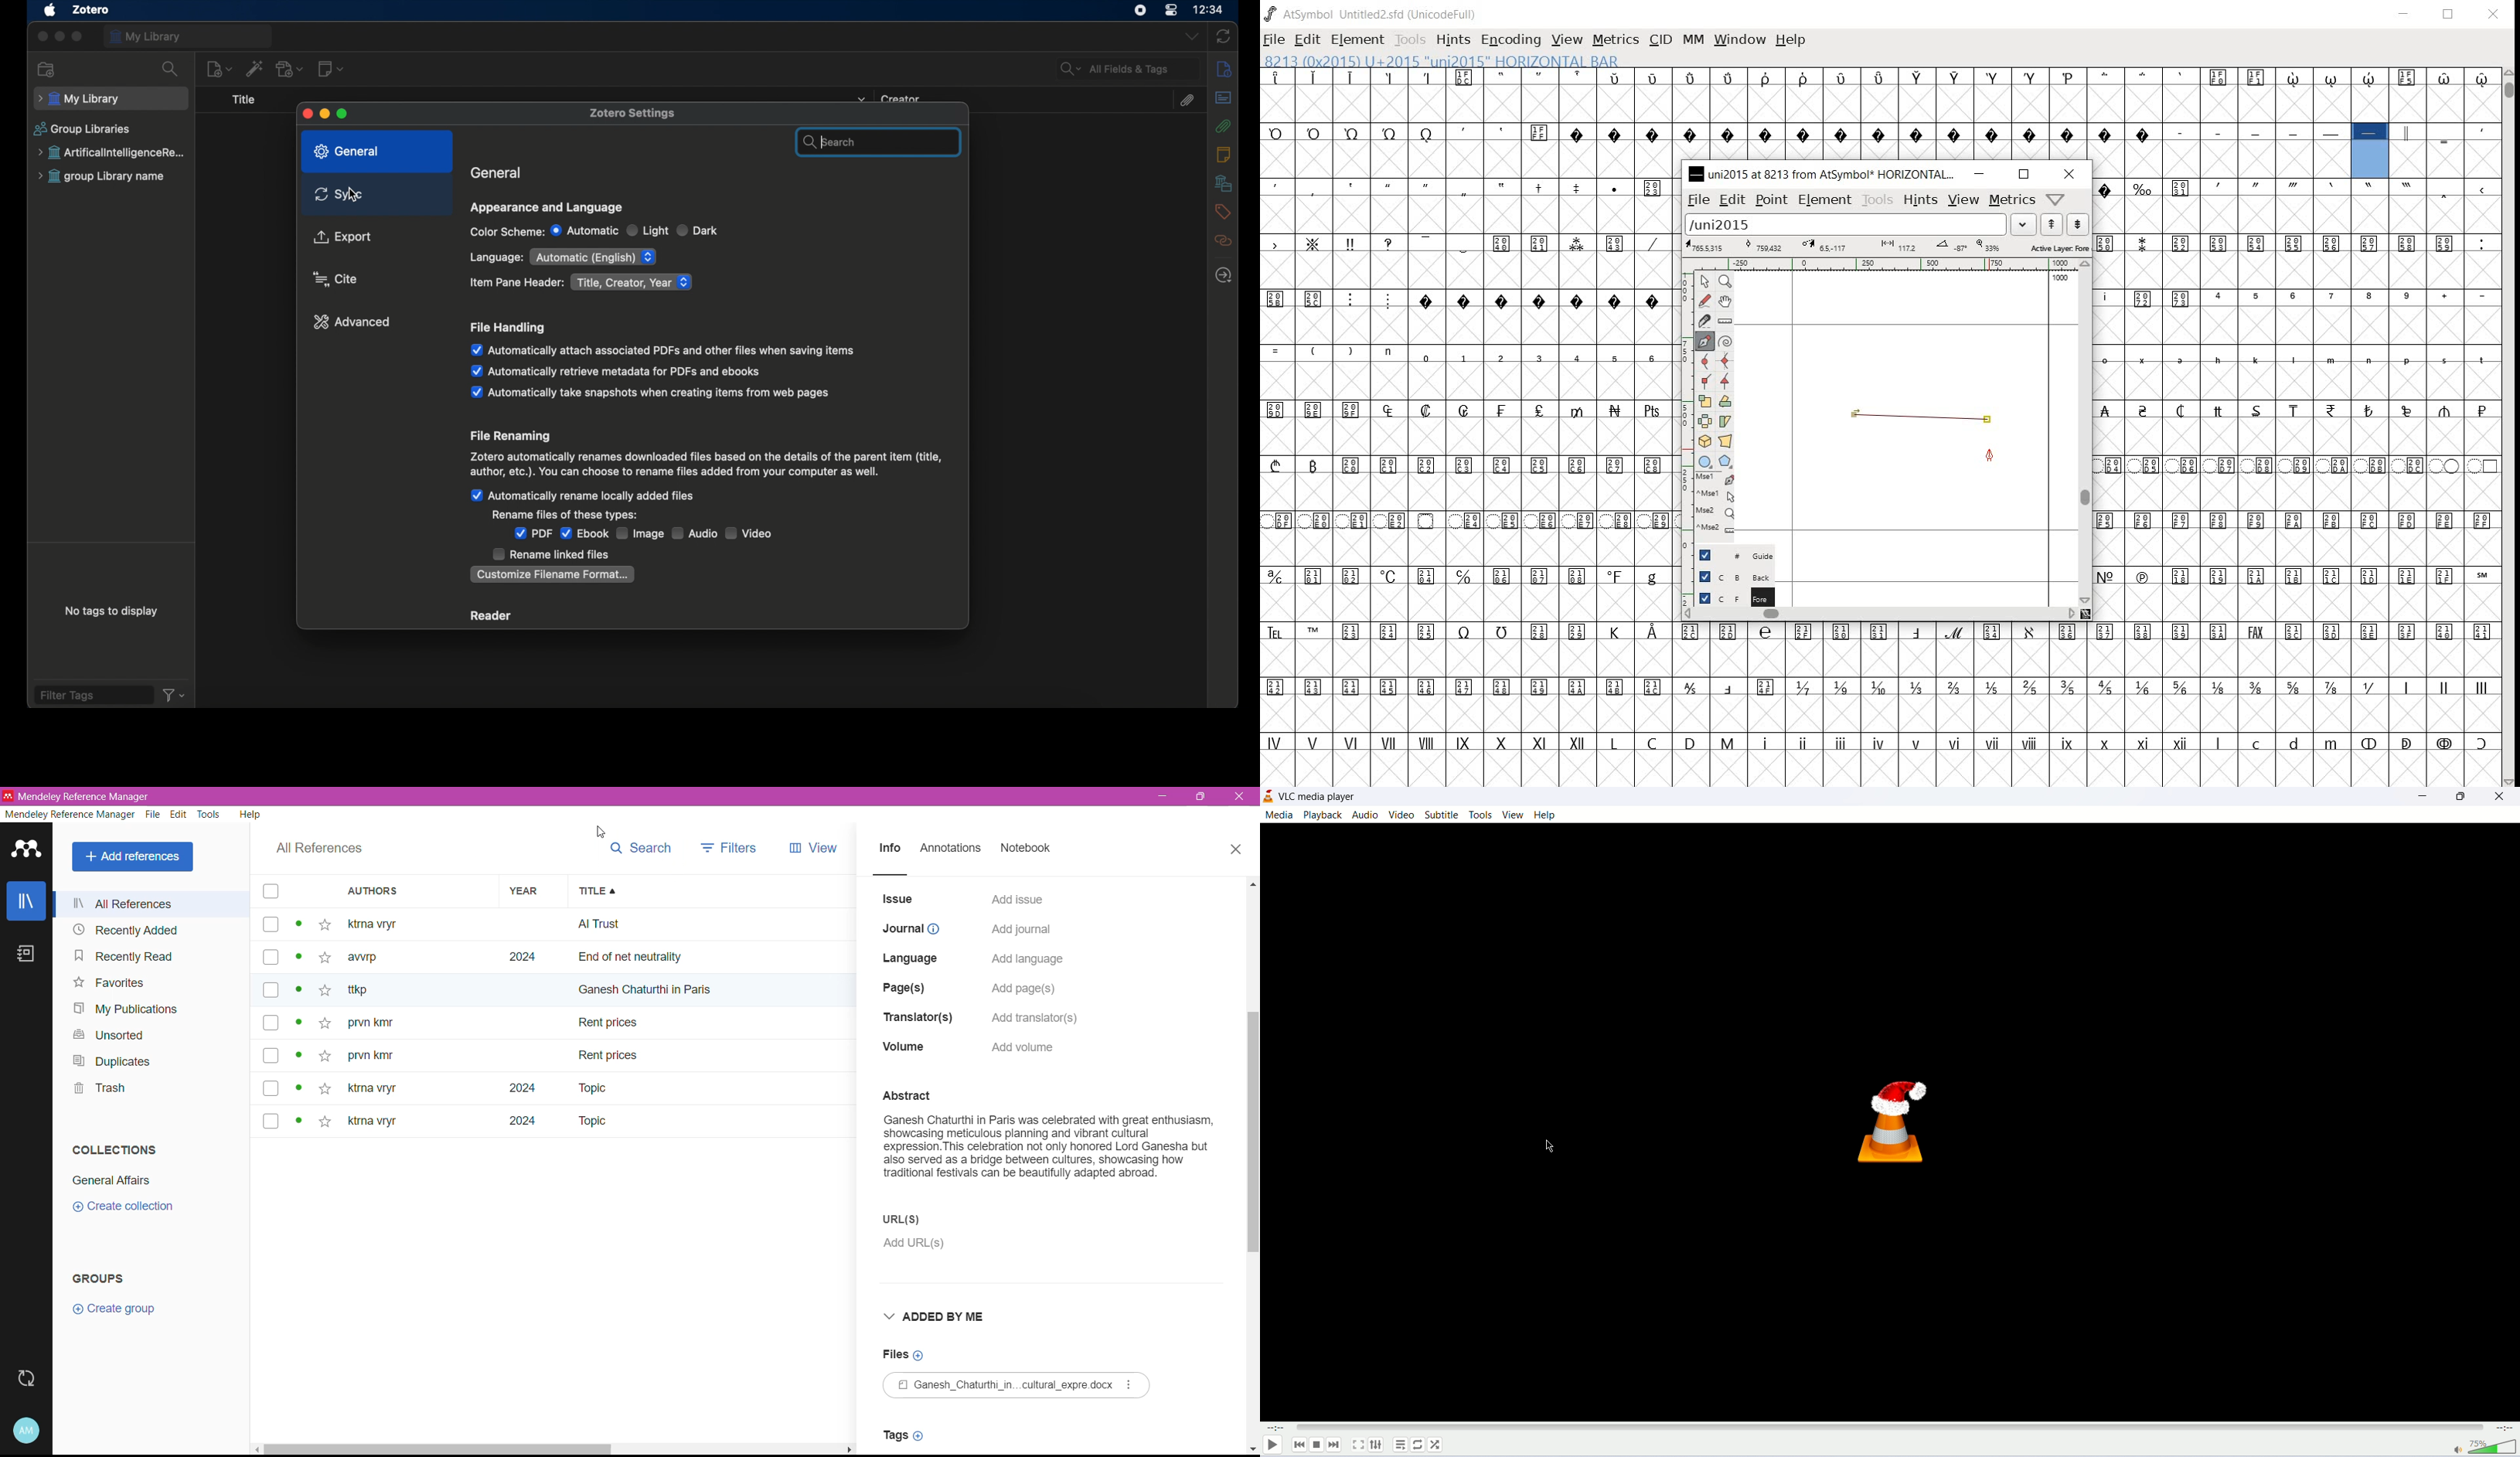 This screenshot has height=1484, width=2520. What do you see at coordinates (188, 36) in the screenshot?
I see `my library` at bounding box center [188, 36].